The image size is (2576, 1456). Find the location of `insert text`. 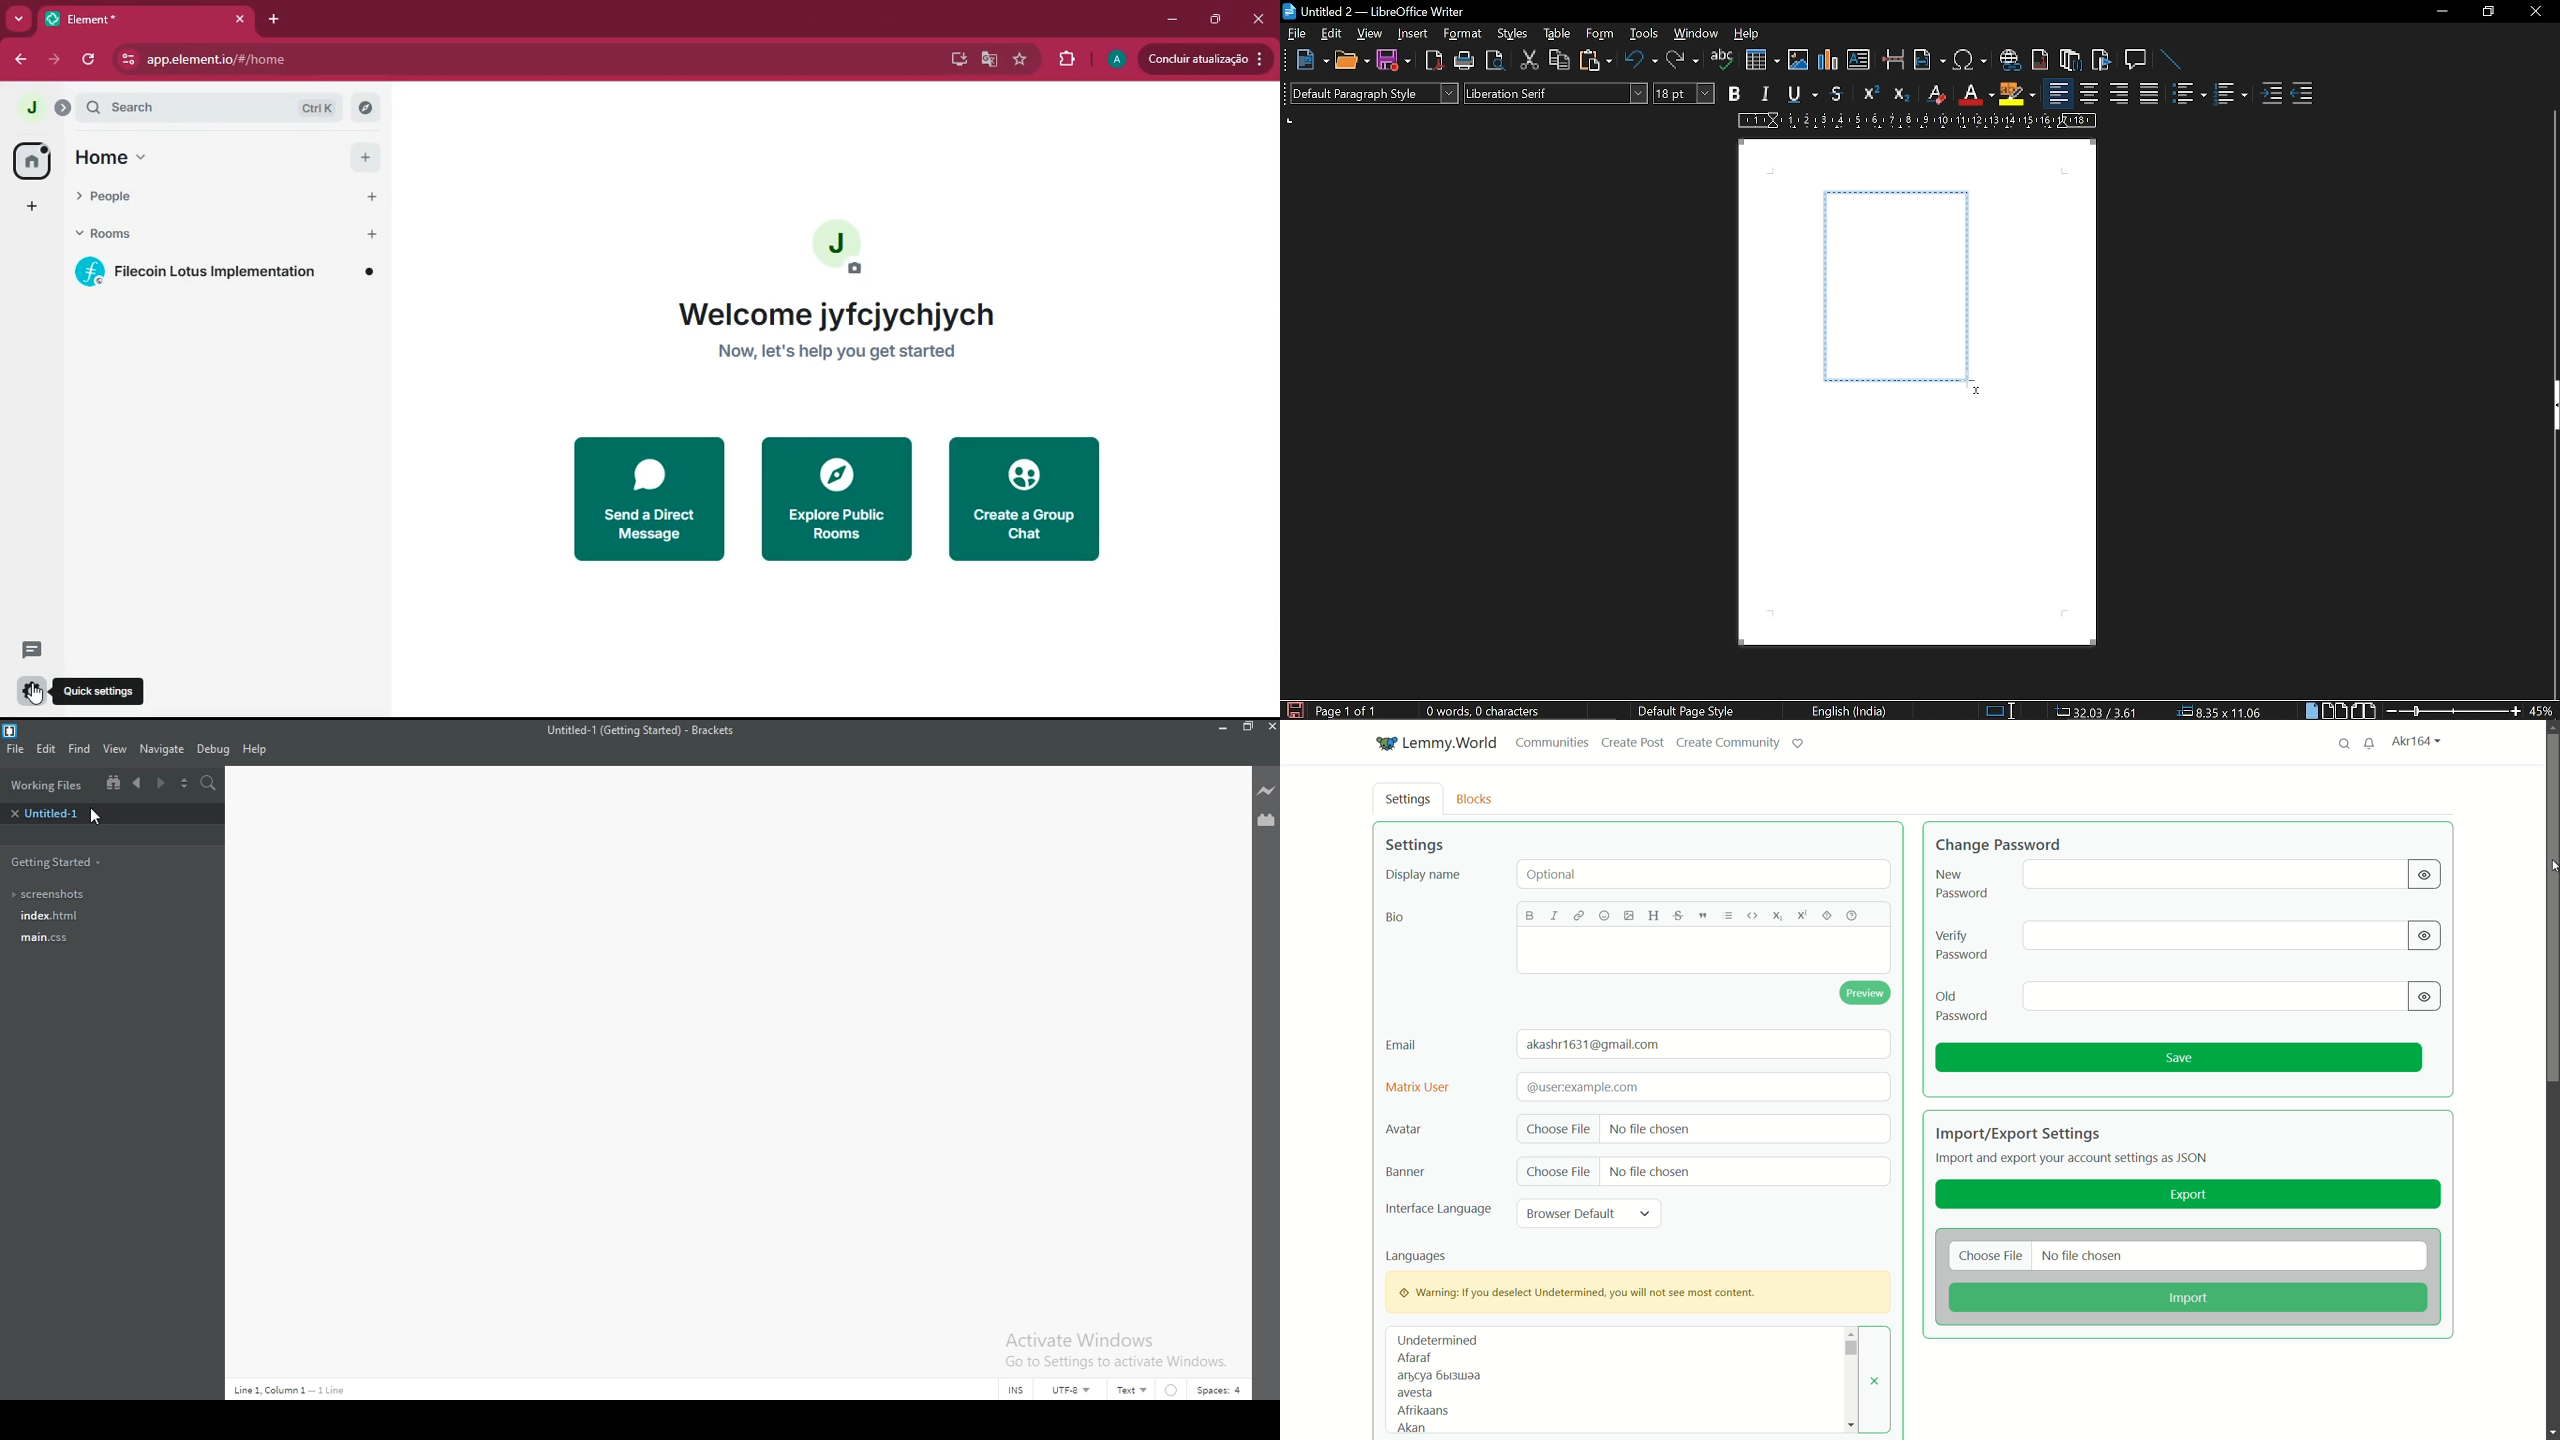

insert text is located at coordinates (1858, 60).